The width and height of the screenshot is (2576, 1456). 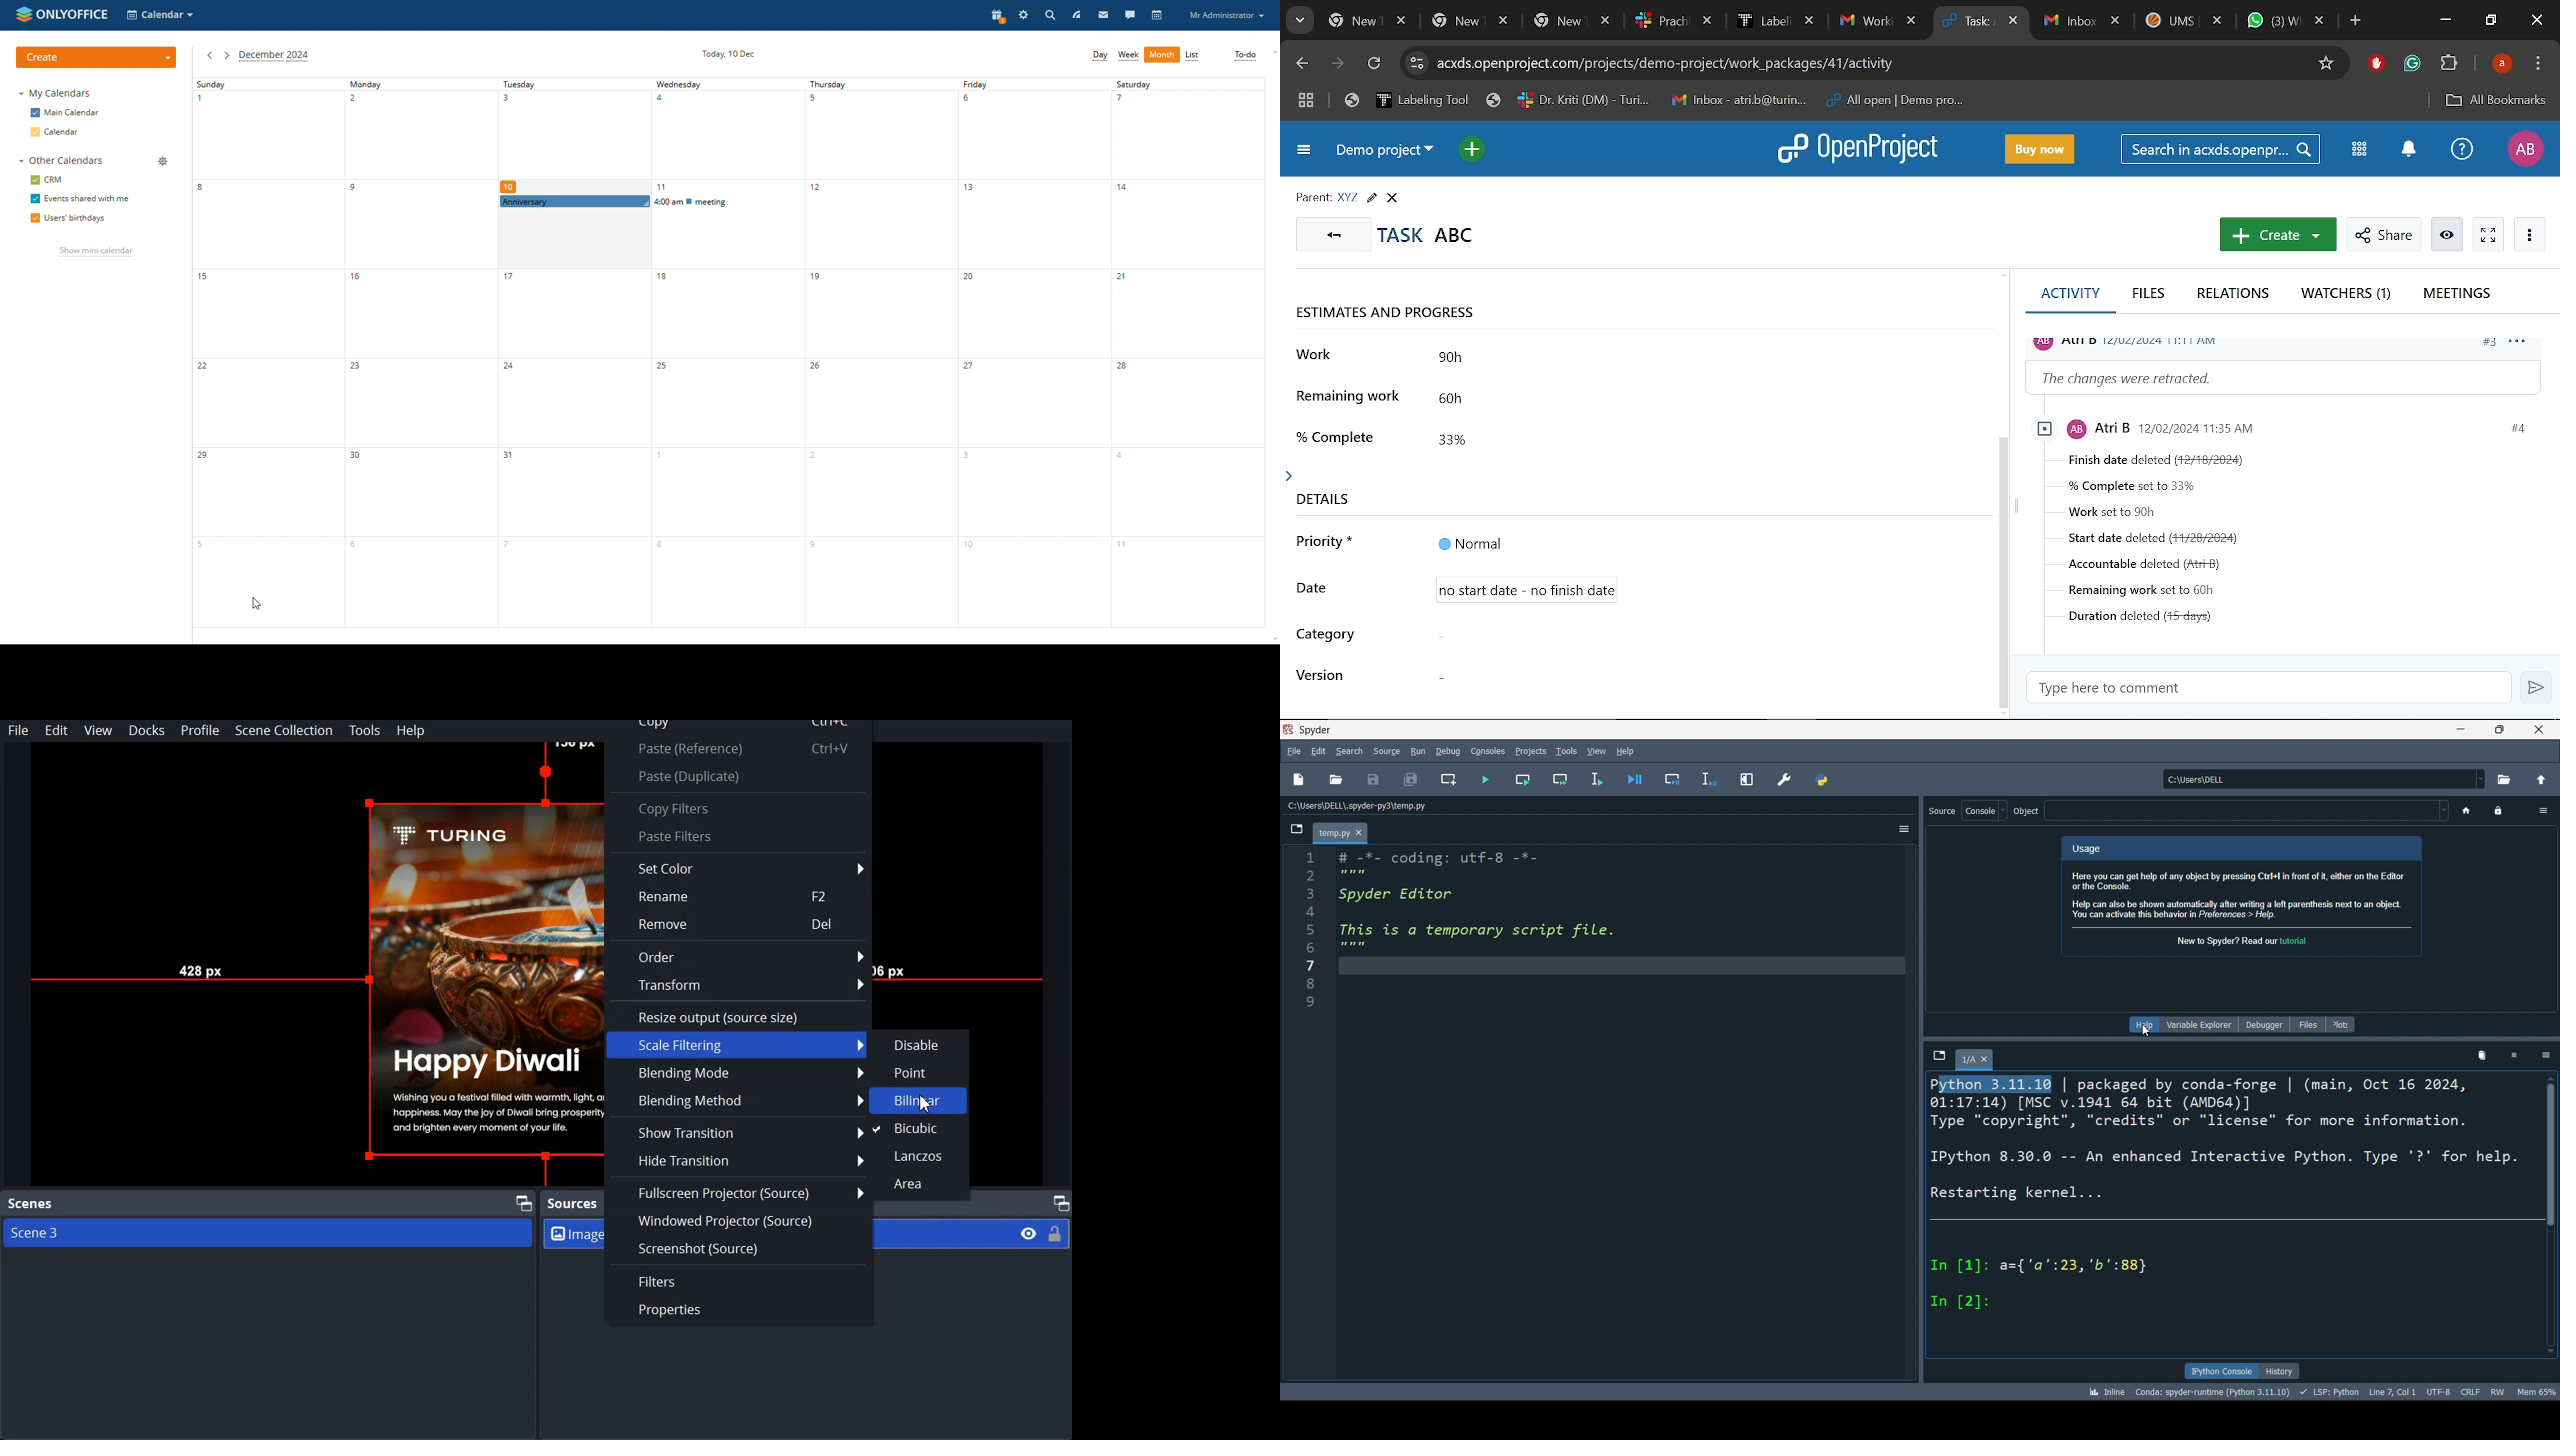 I want to click on close, so click(x=2541, y=730).